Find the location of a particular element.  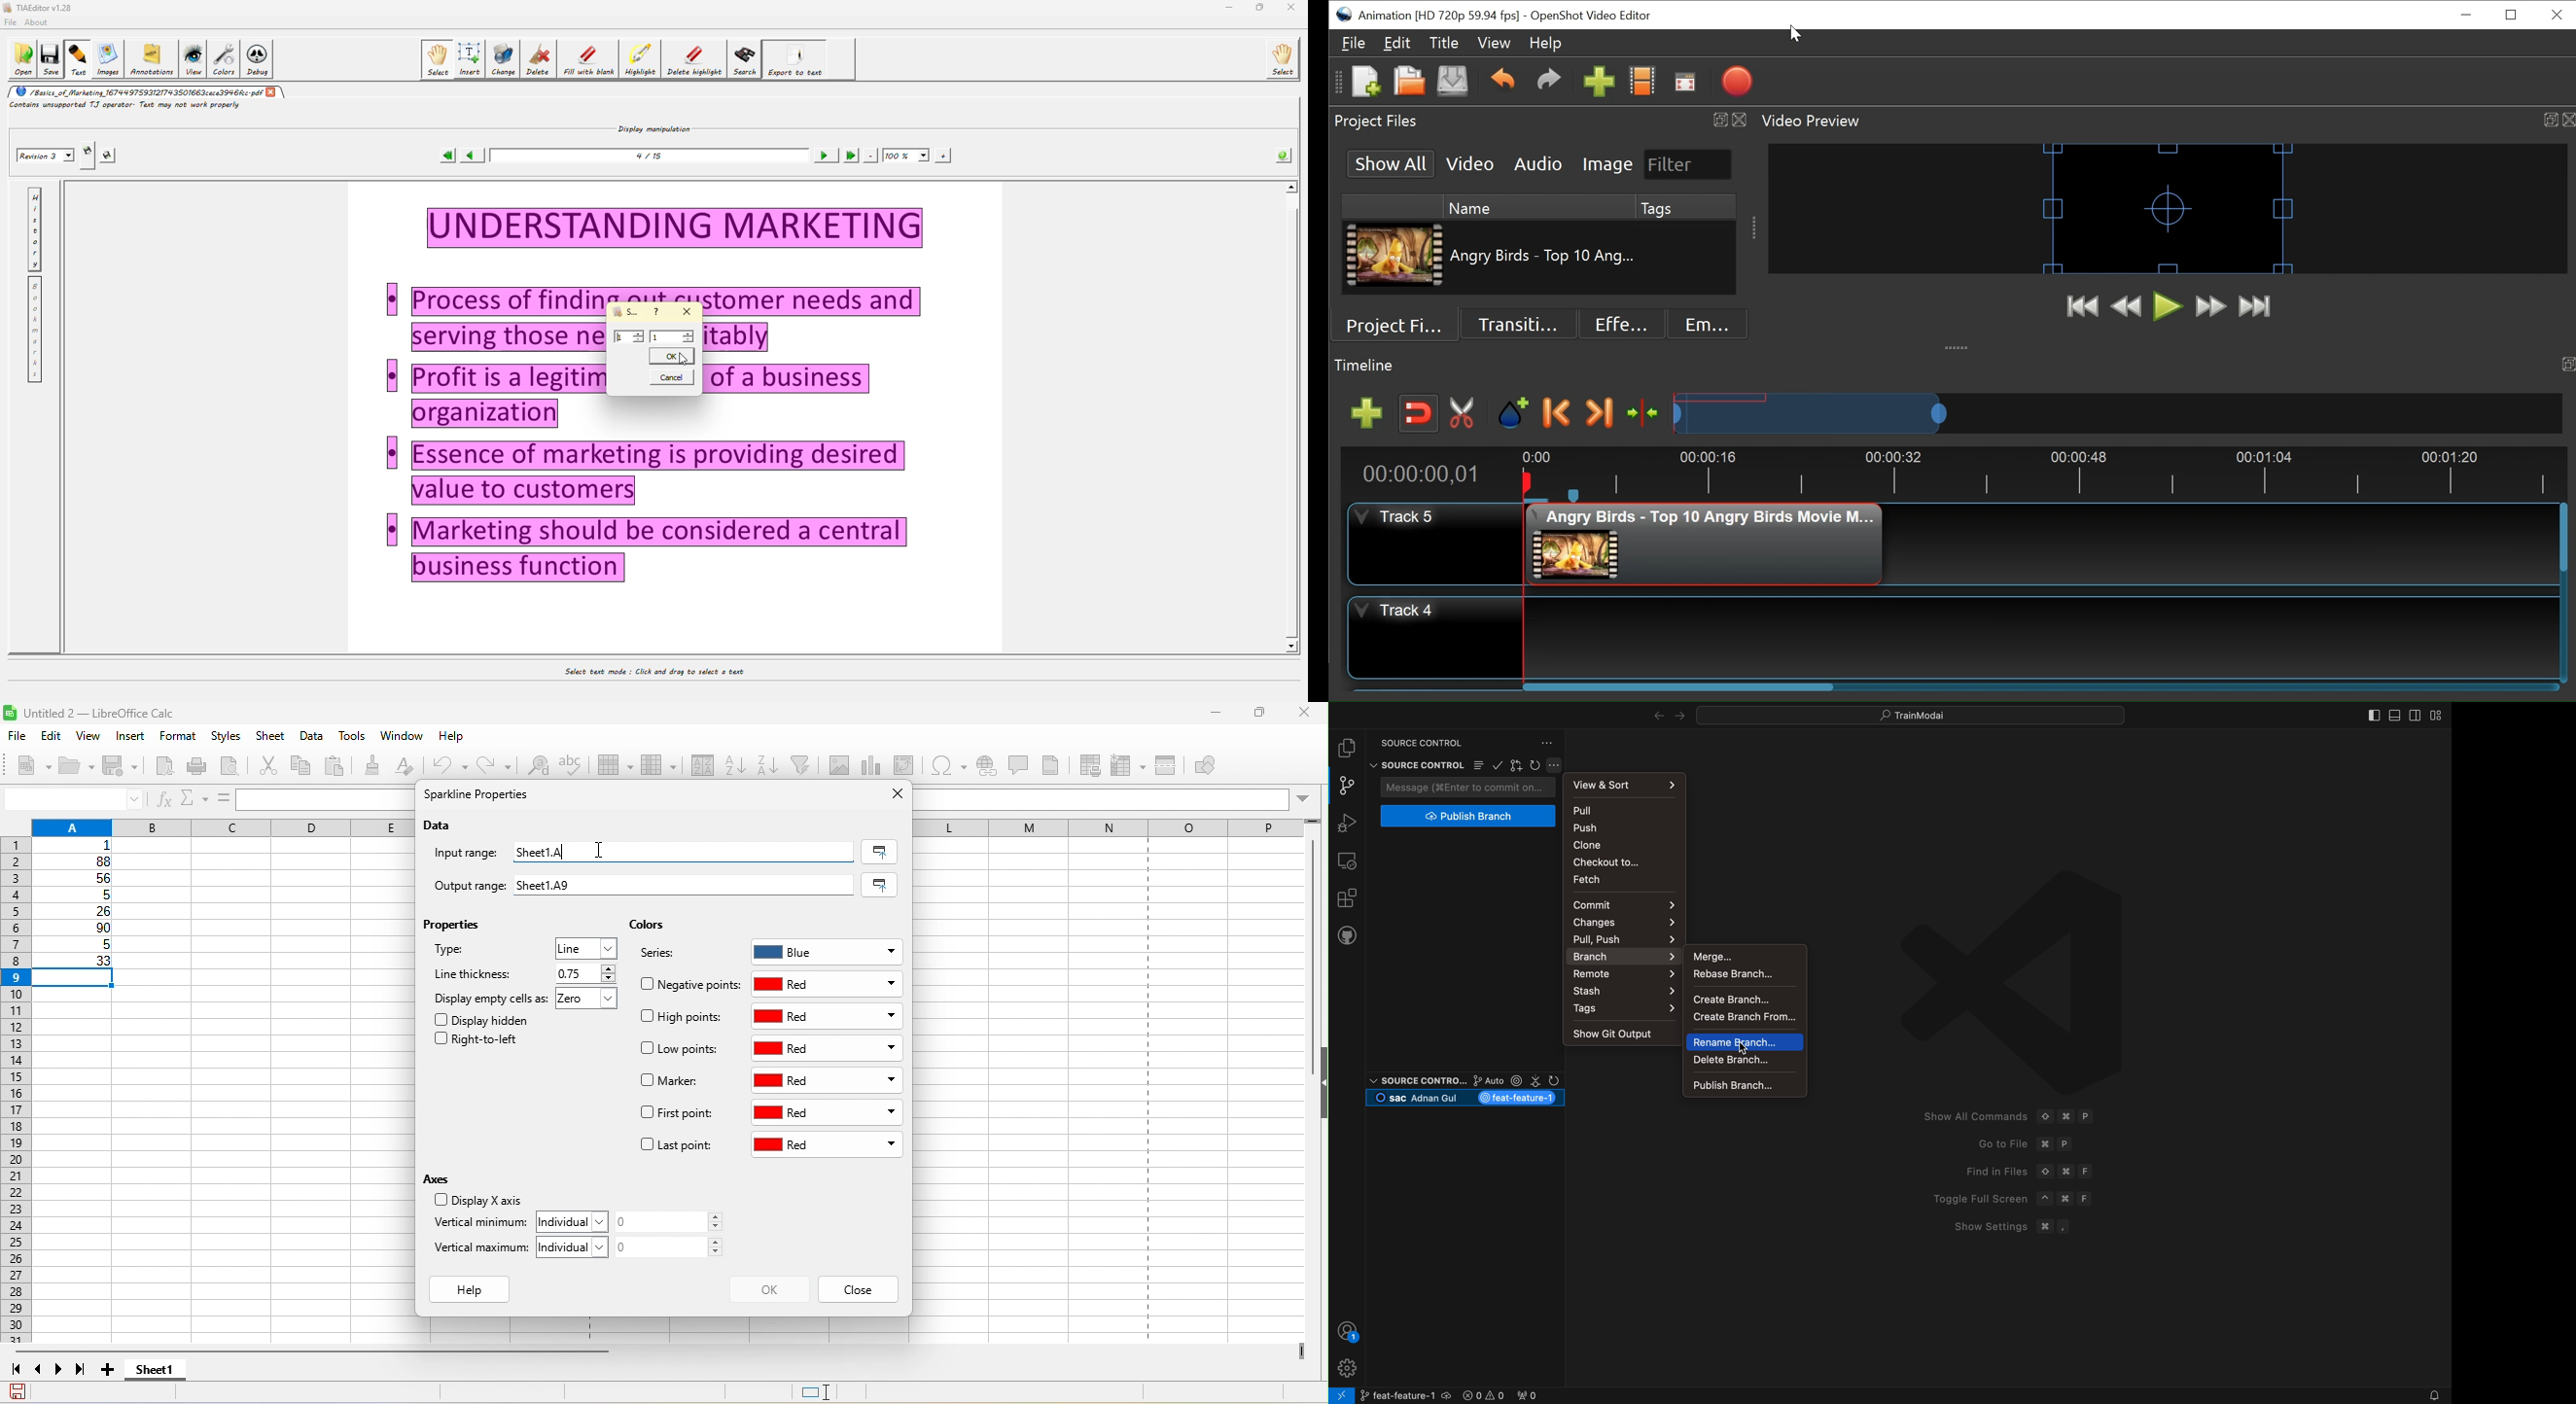

pull ,push is located at coordinates (1627, 938).